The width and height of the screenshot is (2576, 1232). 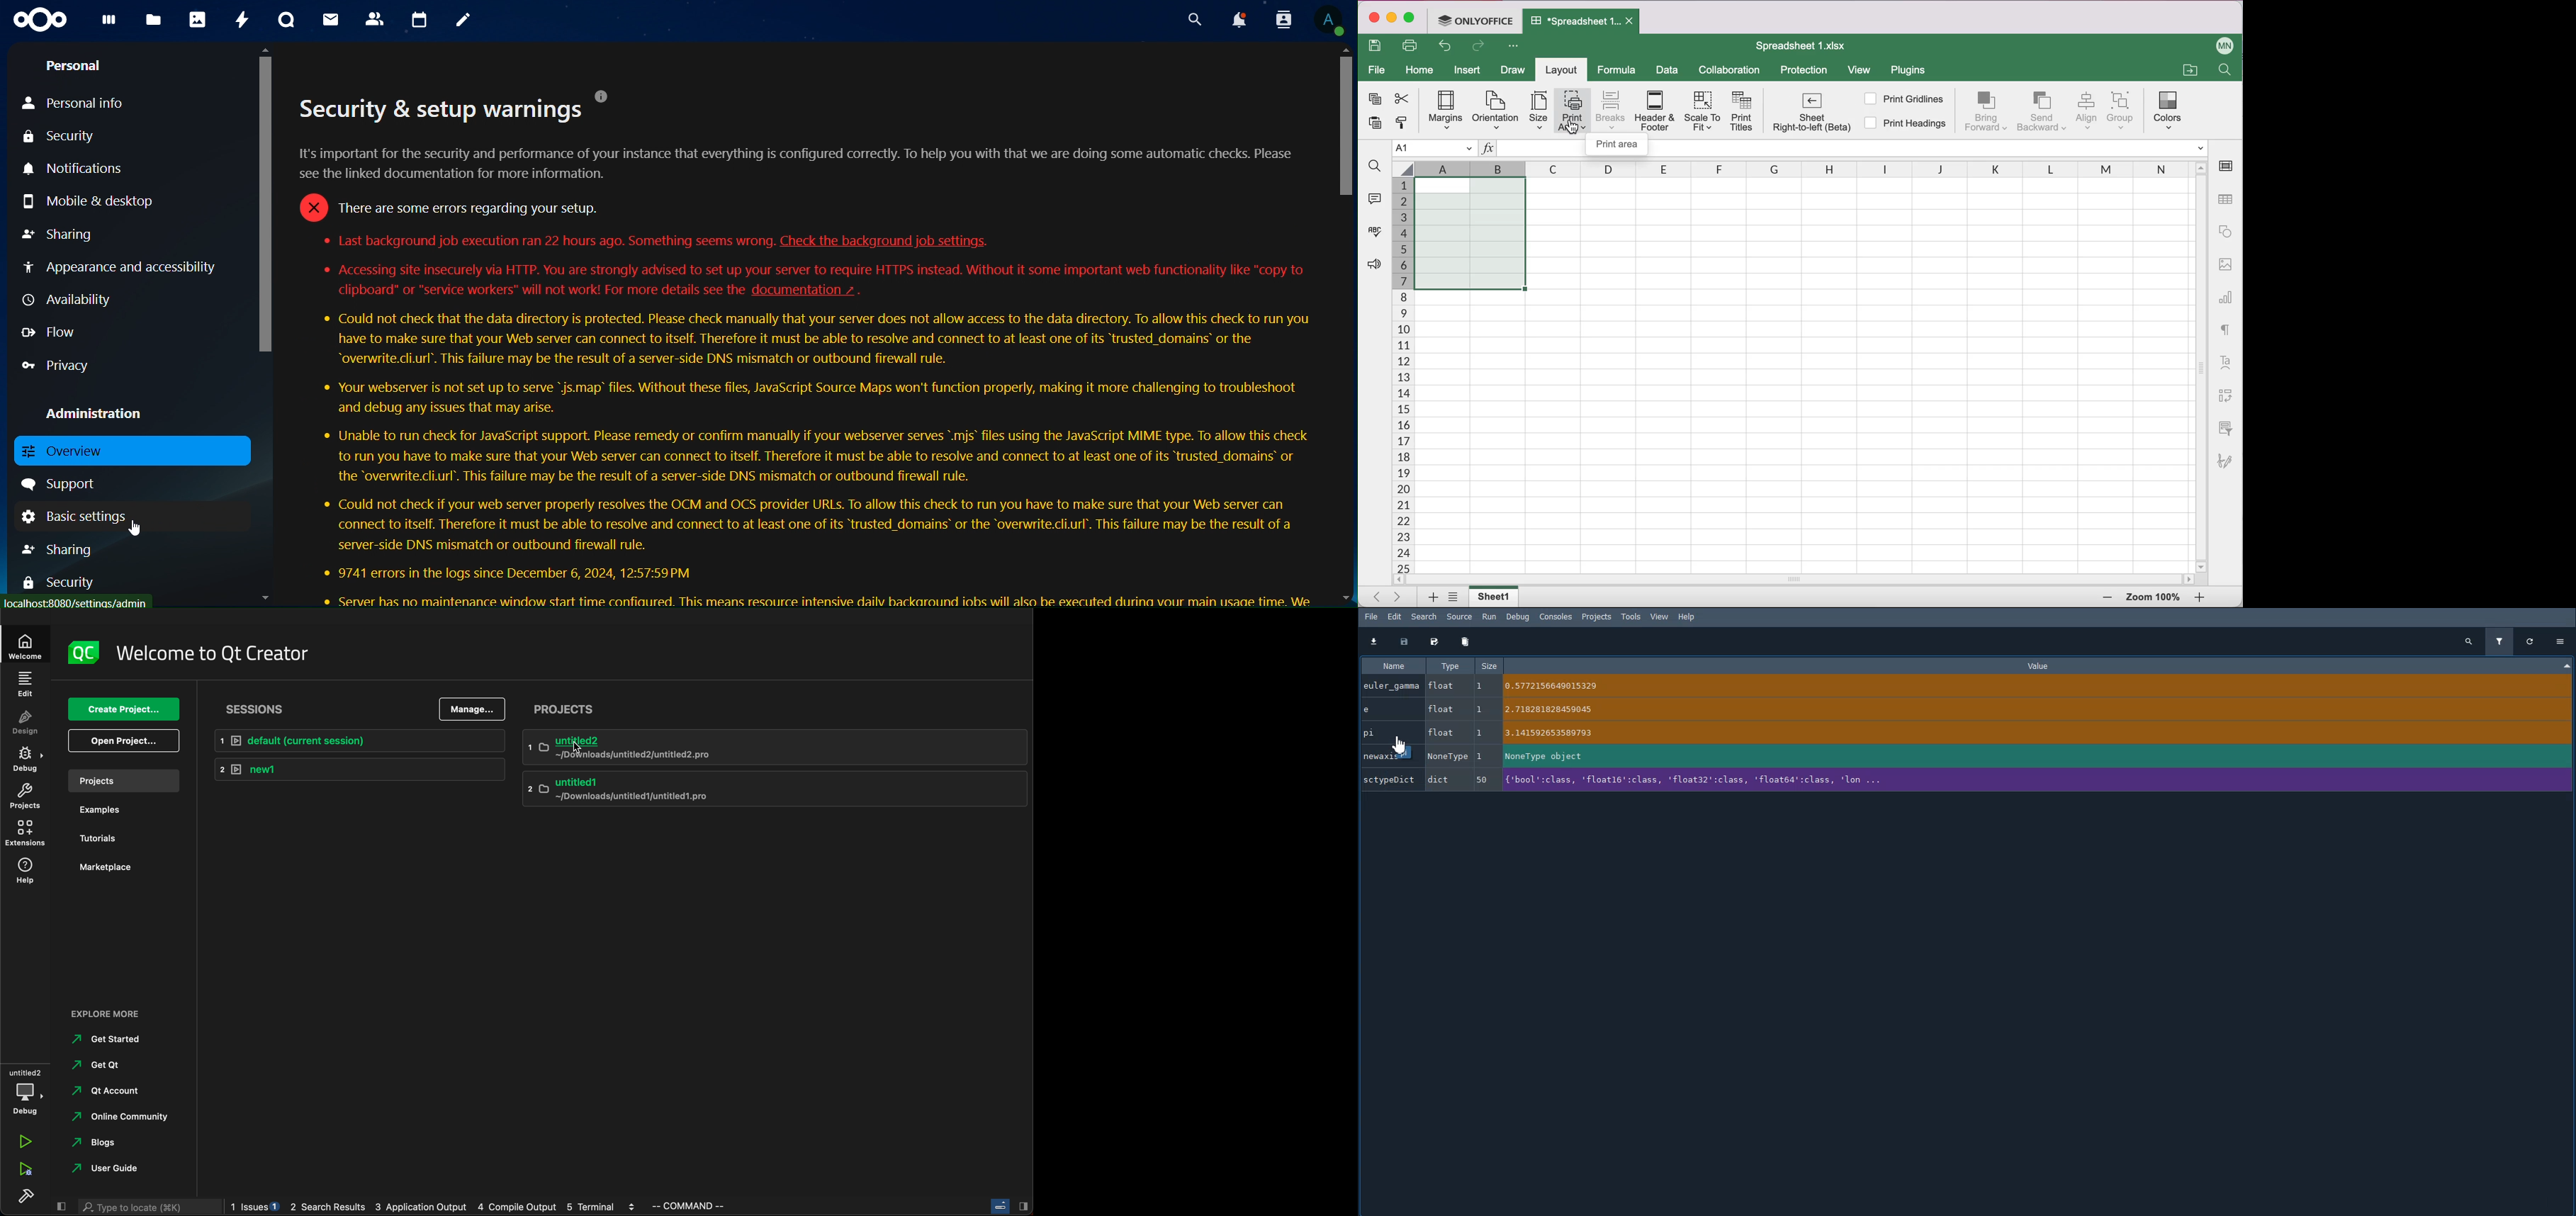 I want to click on feedback and support, so click(x=1372, y=265).